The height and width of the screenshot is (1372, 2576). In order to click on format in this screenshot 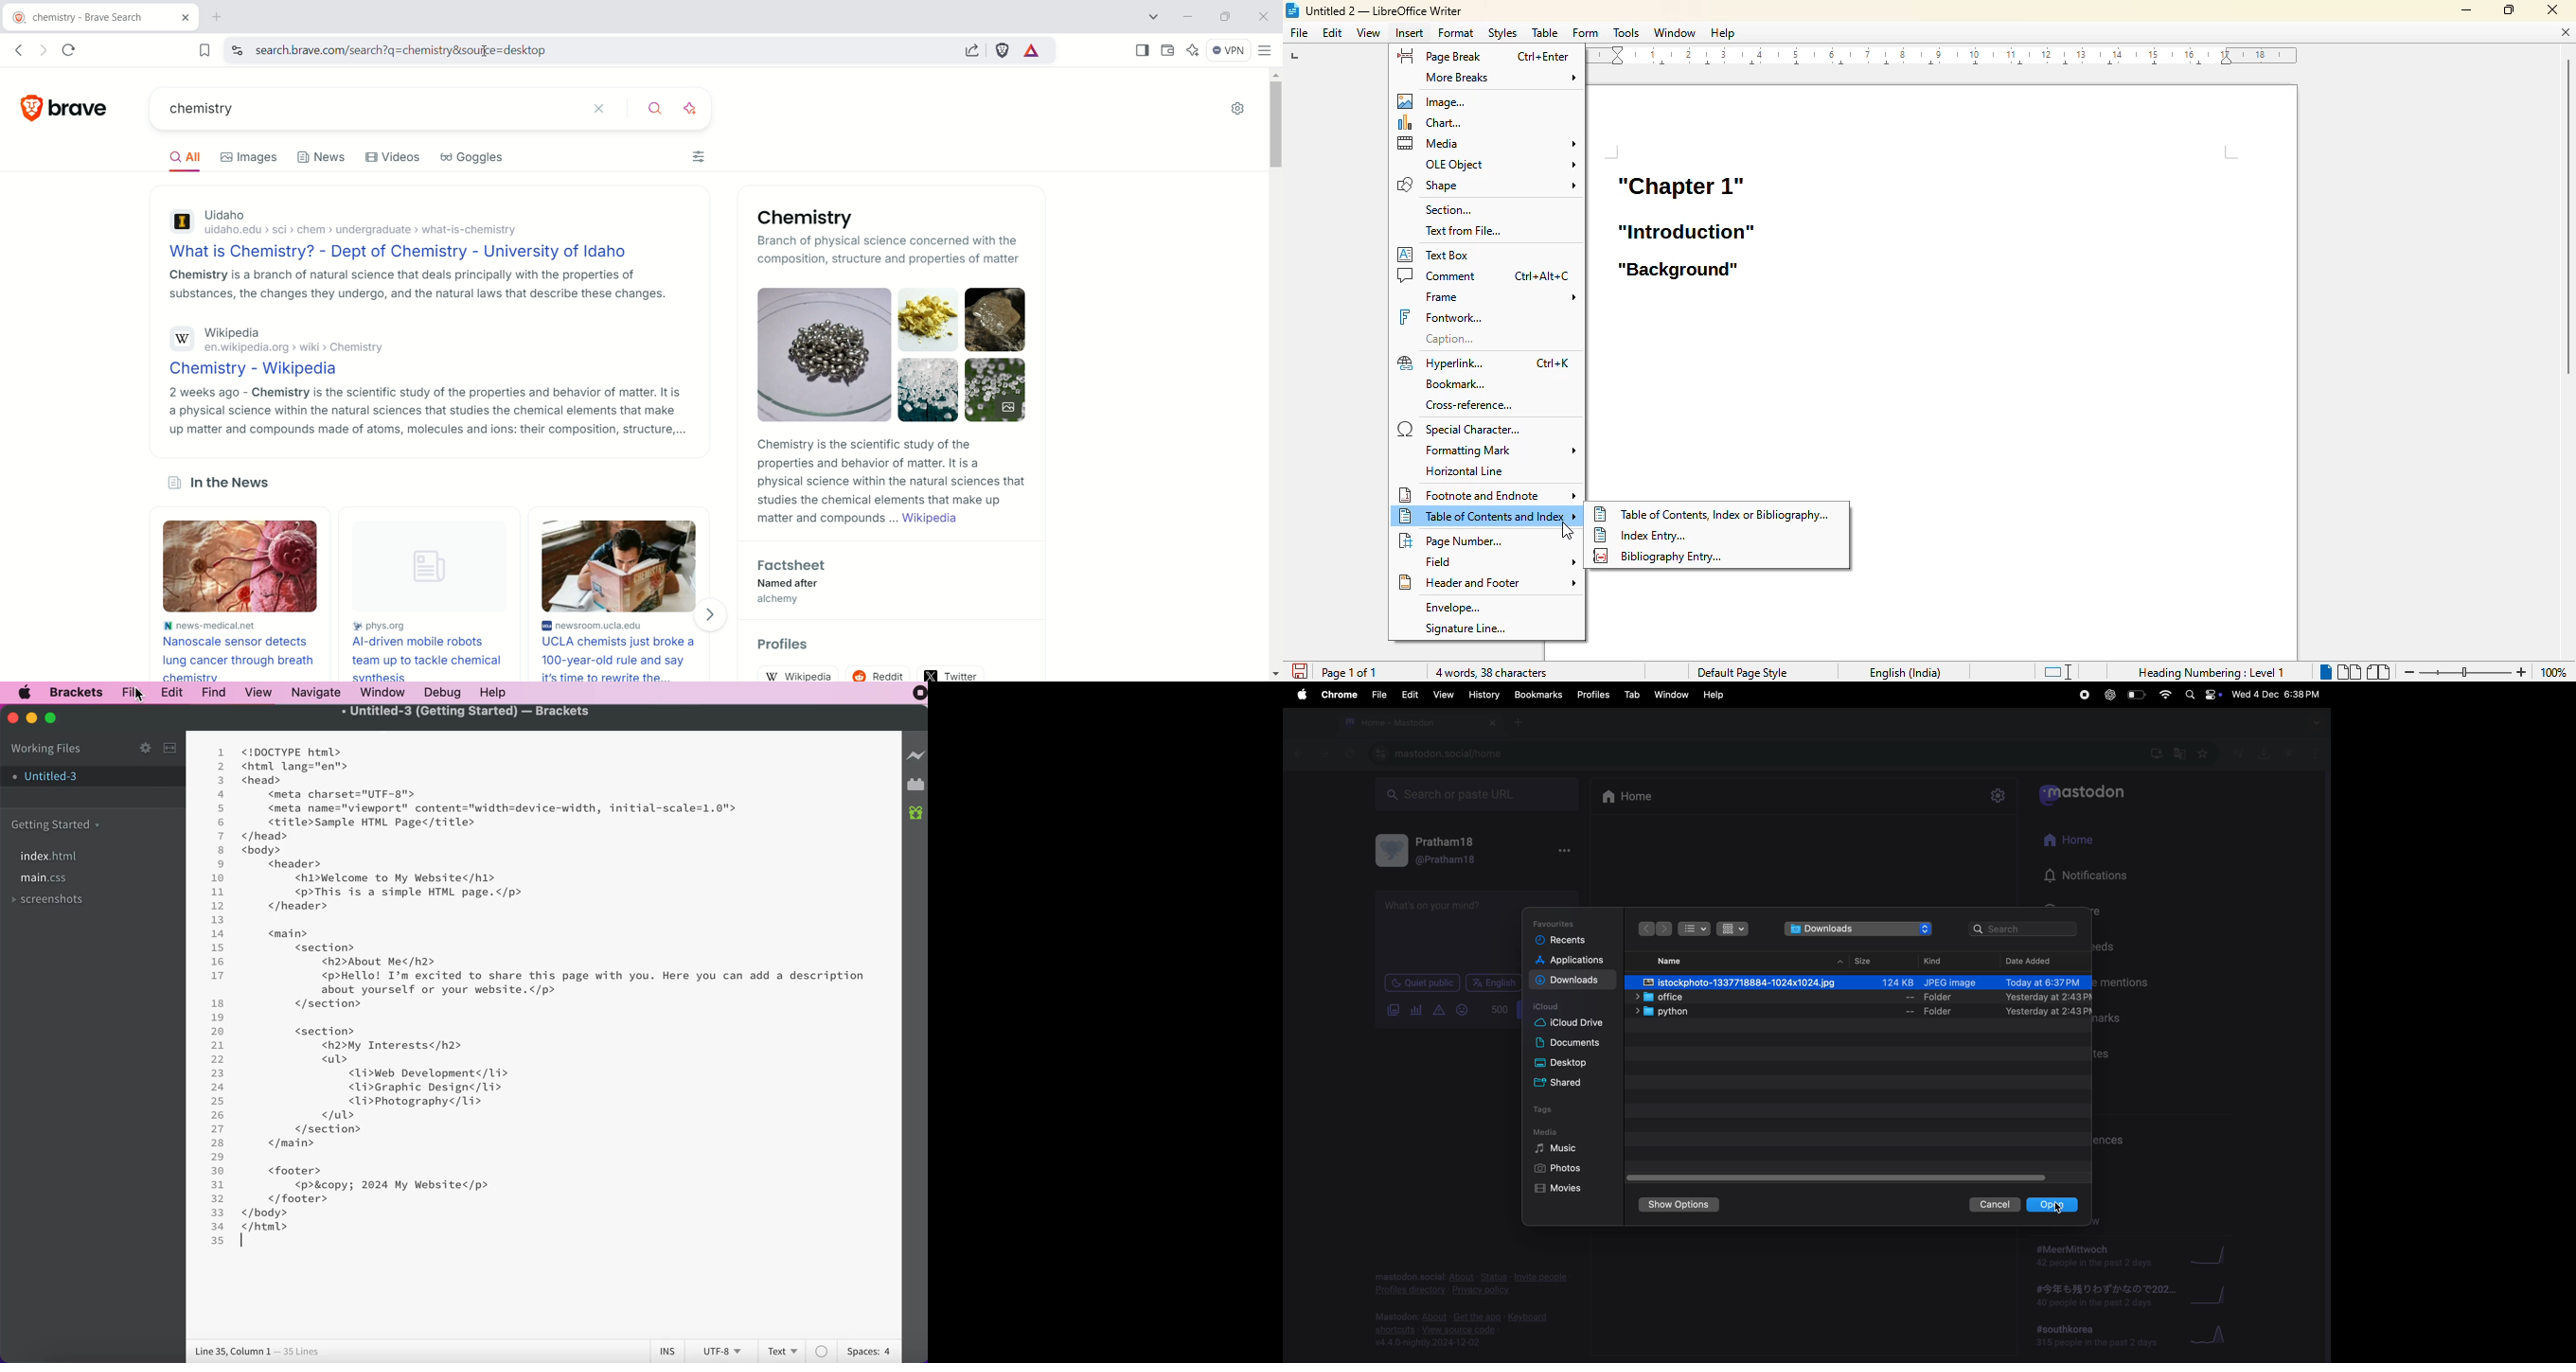, I will do `click(1455, 32)`.